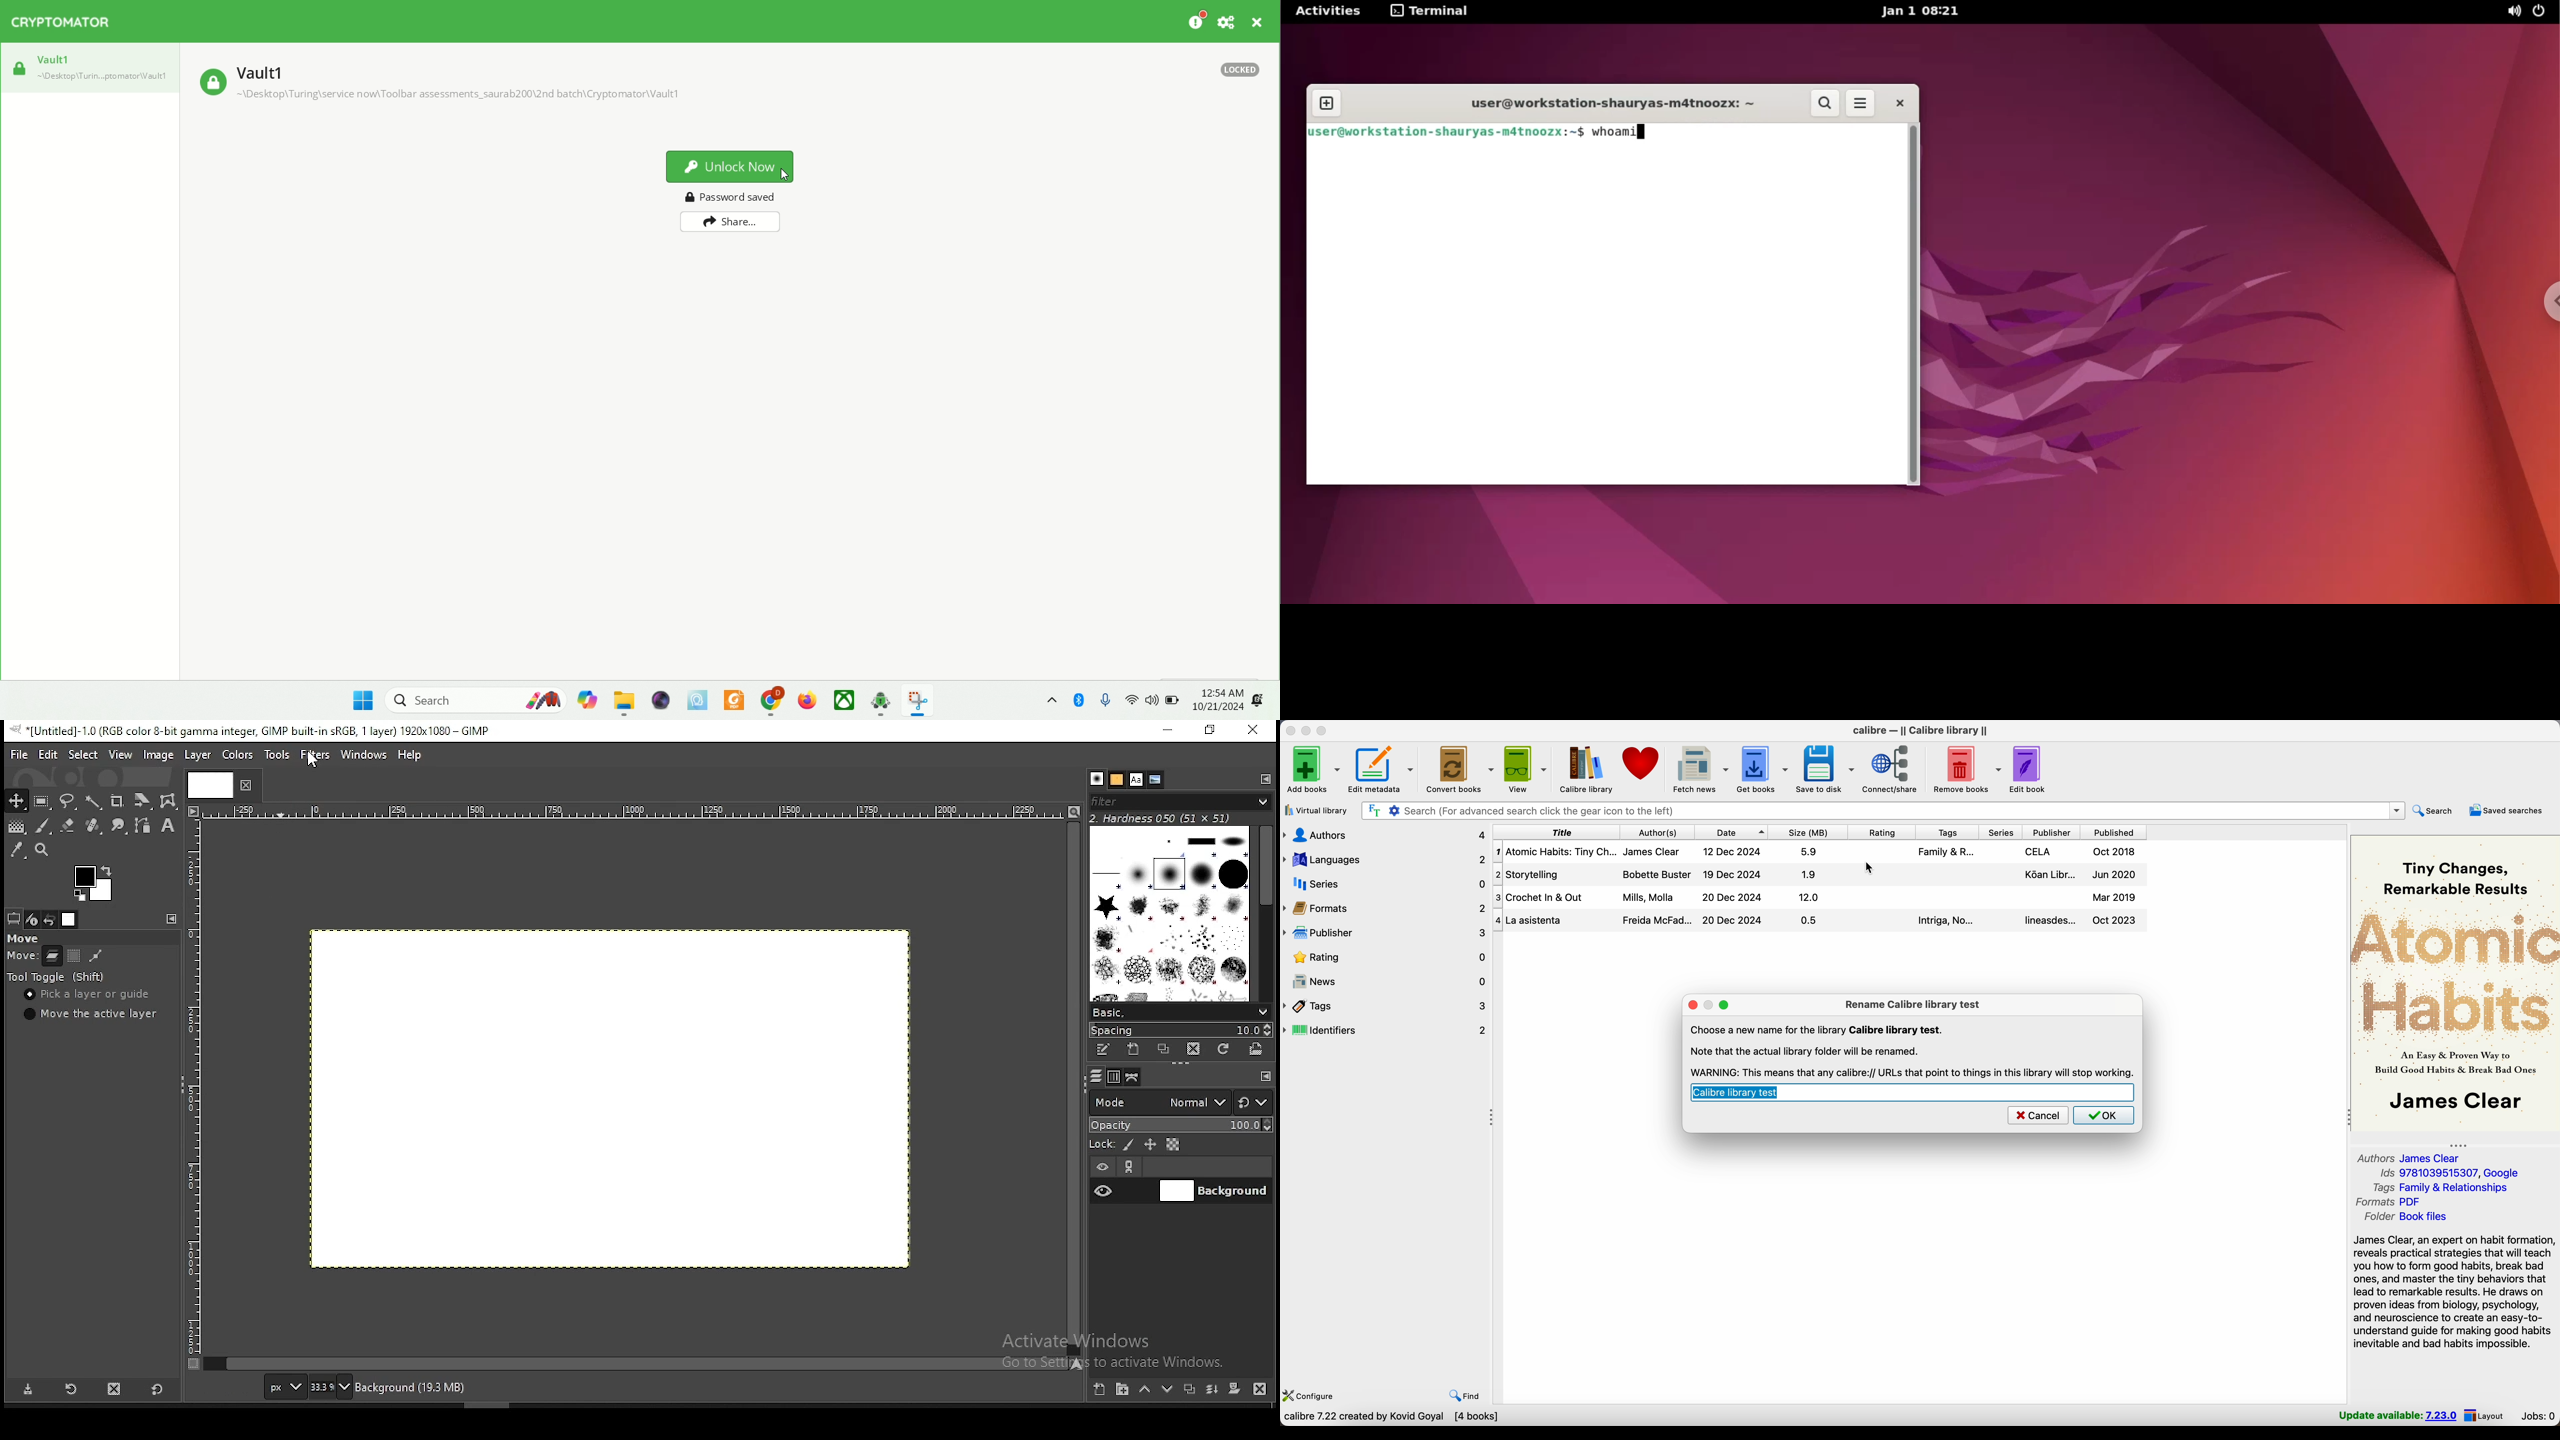 The height and width of the screenshot is (1456, 2576). I want to click on windows, so click(364, 756).